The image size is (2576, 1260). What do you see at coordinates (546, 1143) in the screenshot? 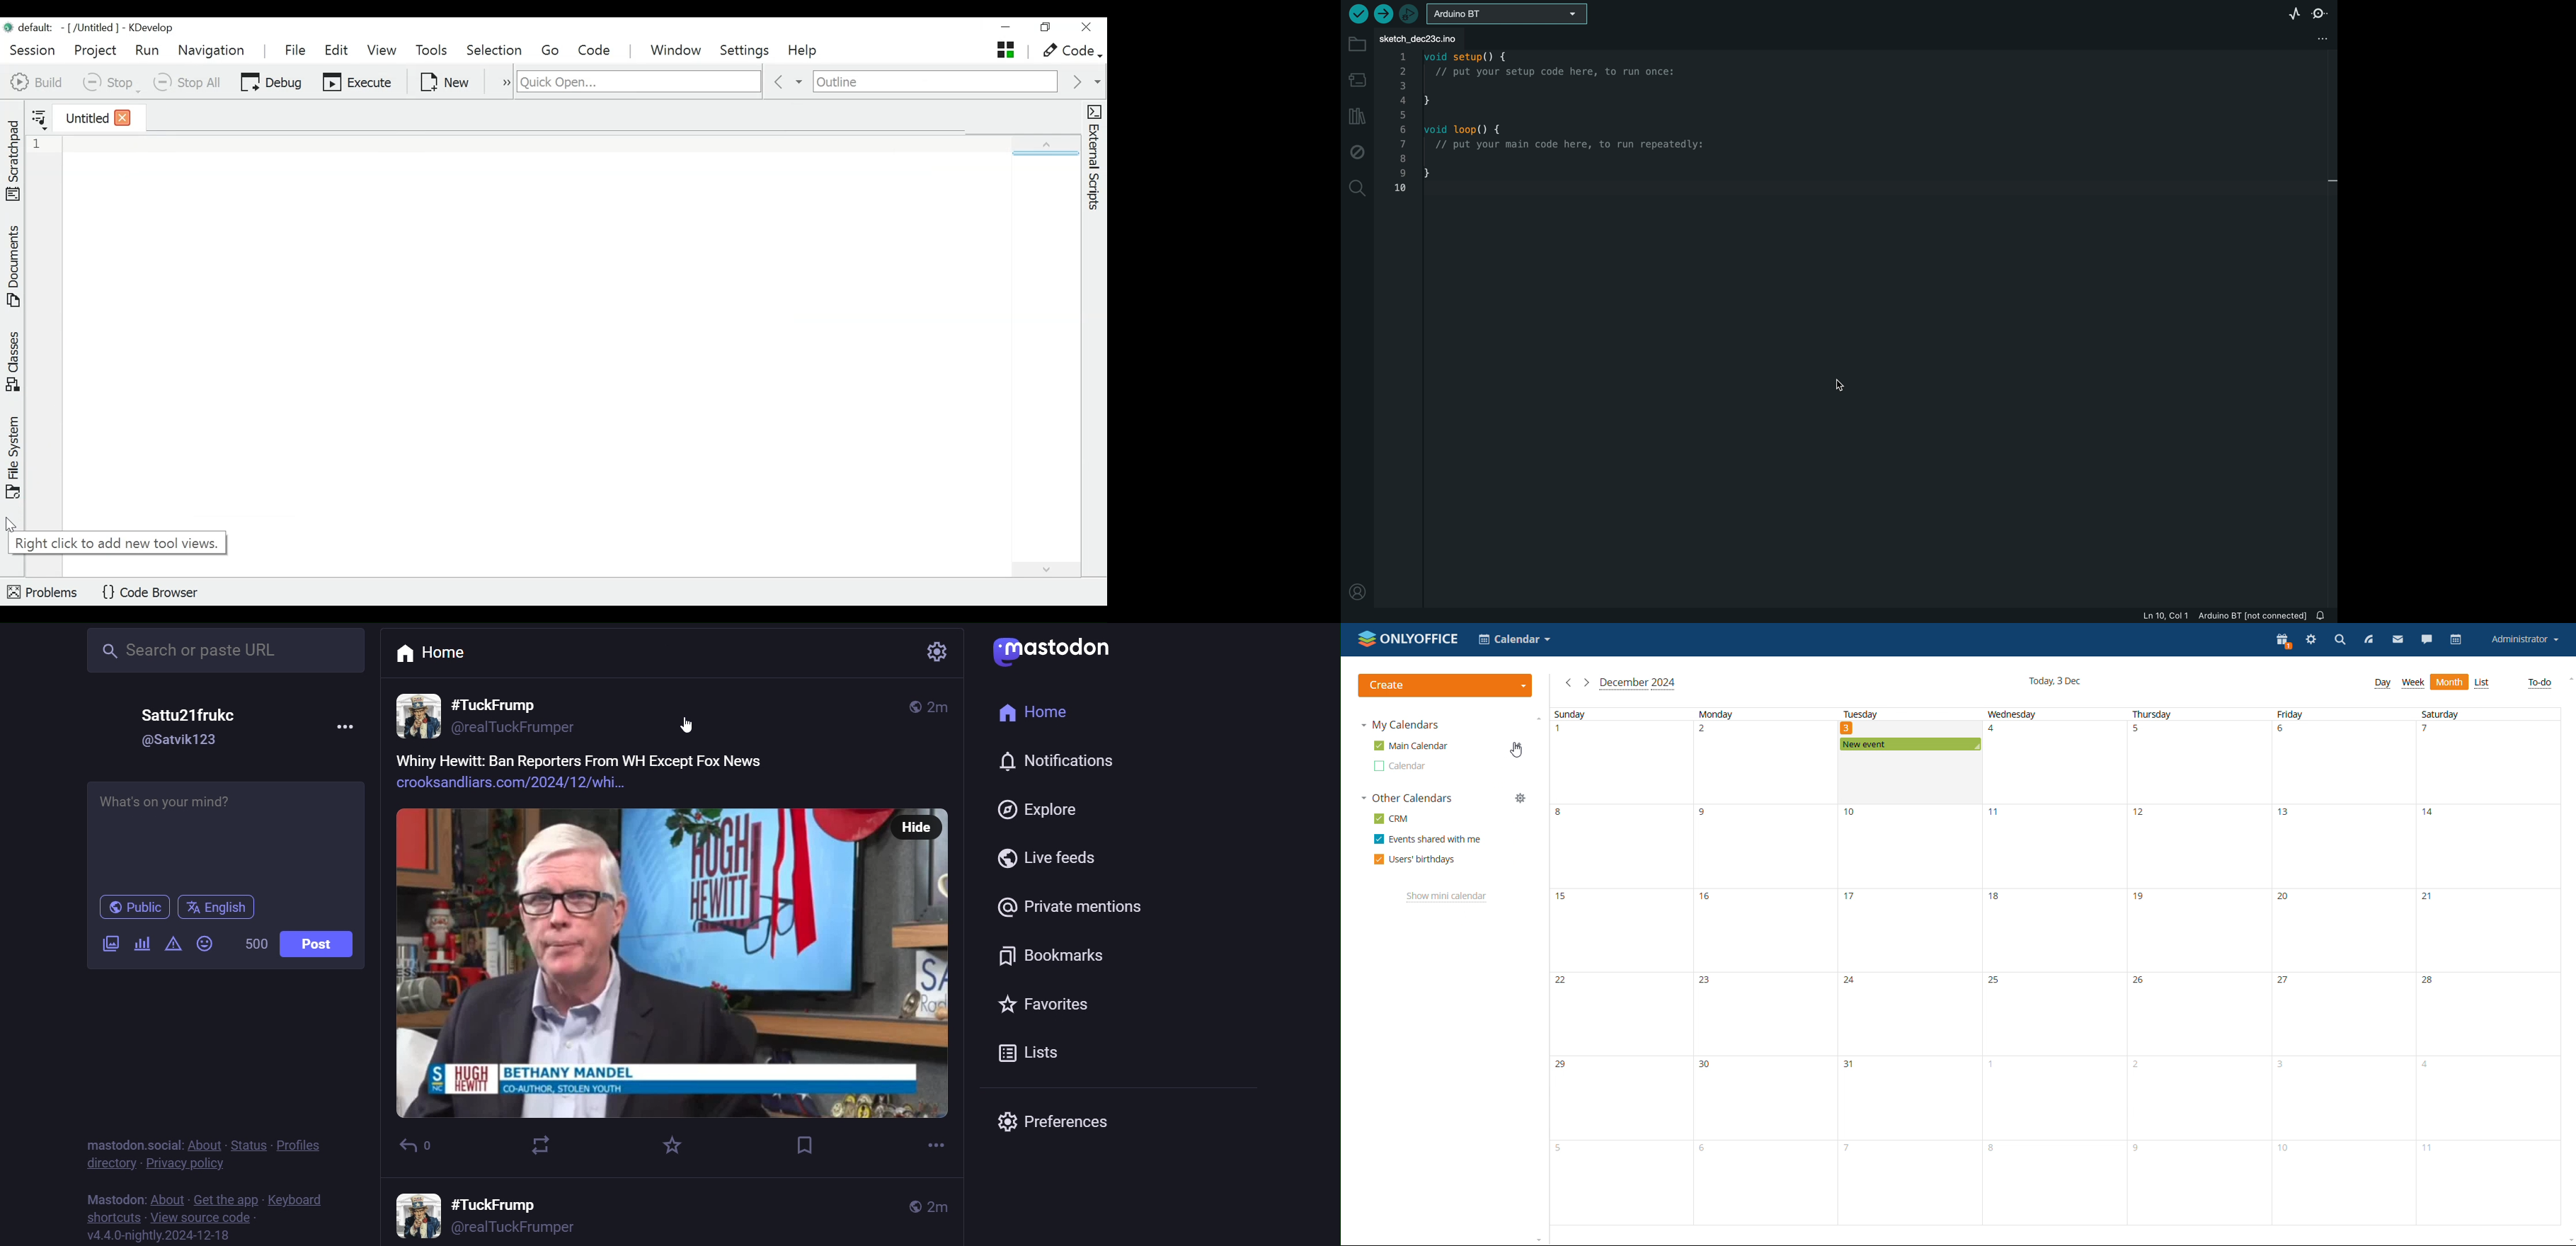
I see `boost` at bounding box center [546, 1143].